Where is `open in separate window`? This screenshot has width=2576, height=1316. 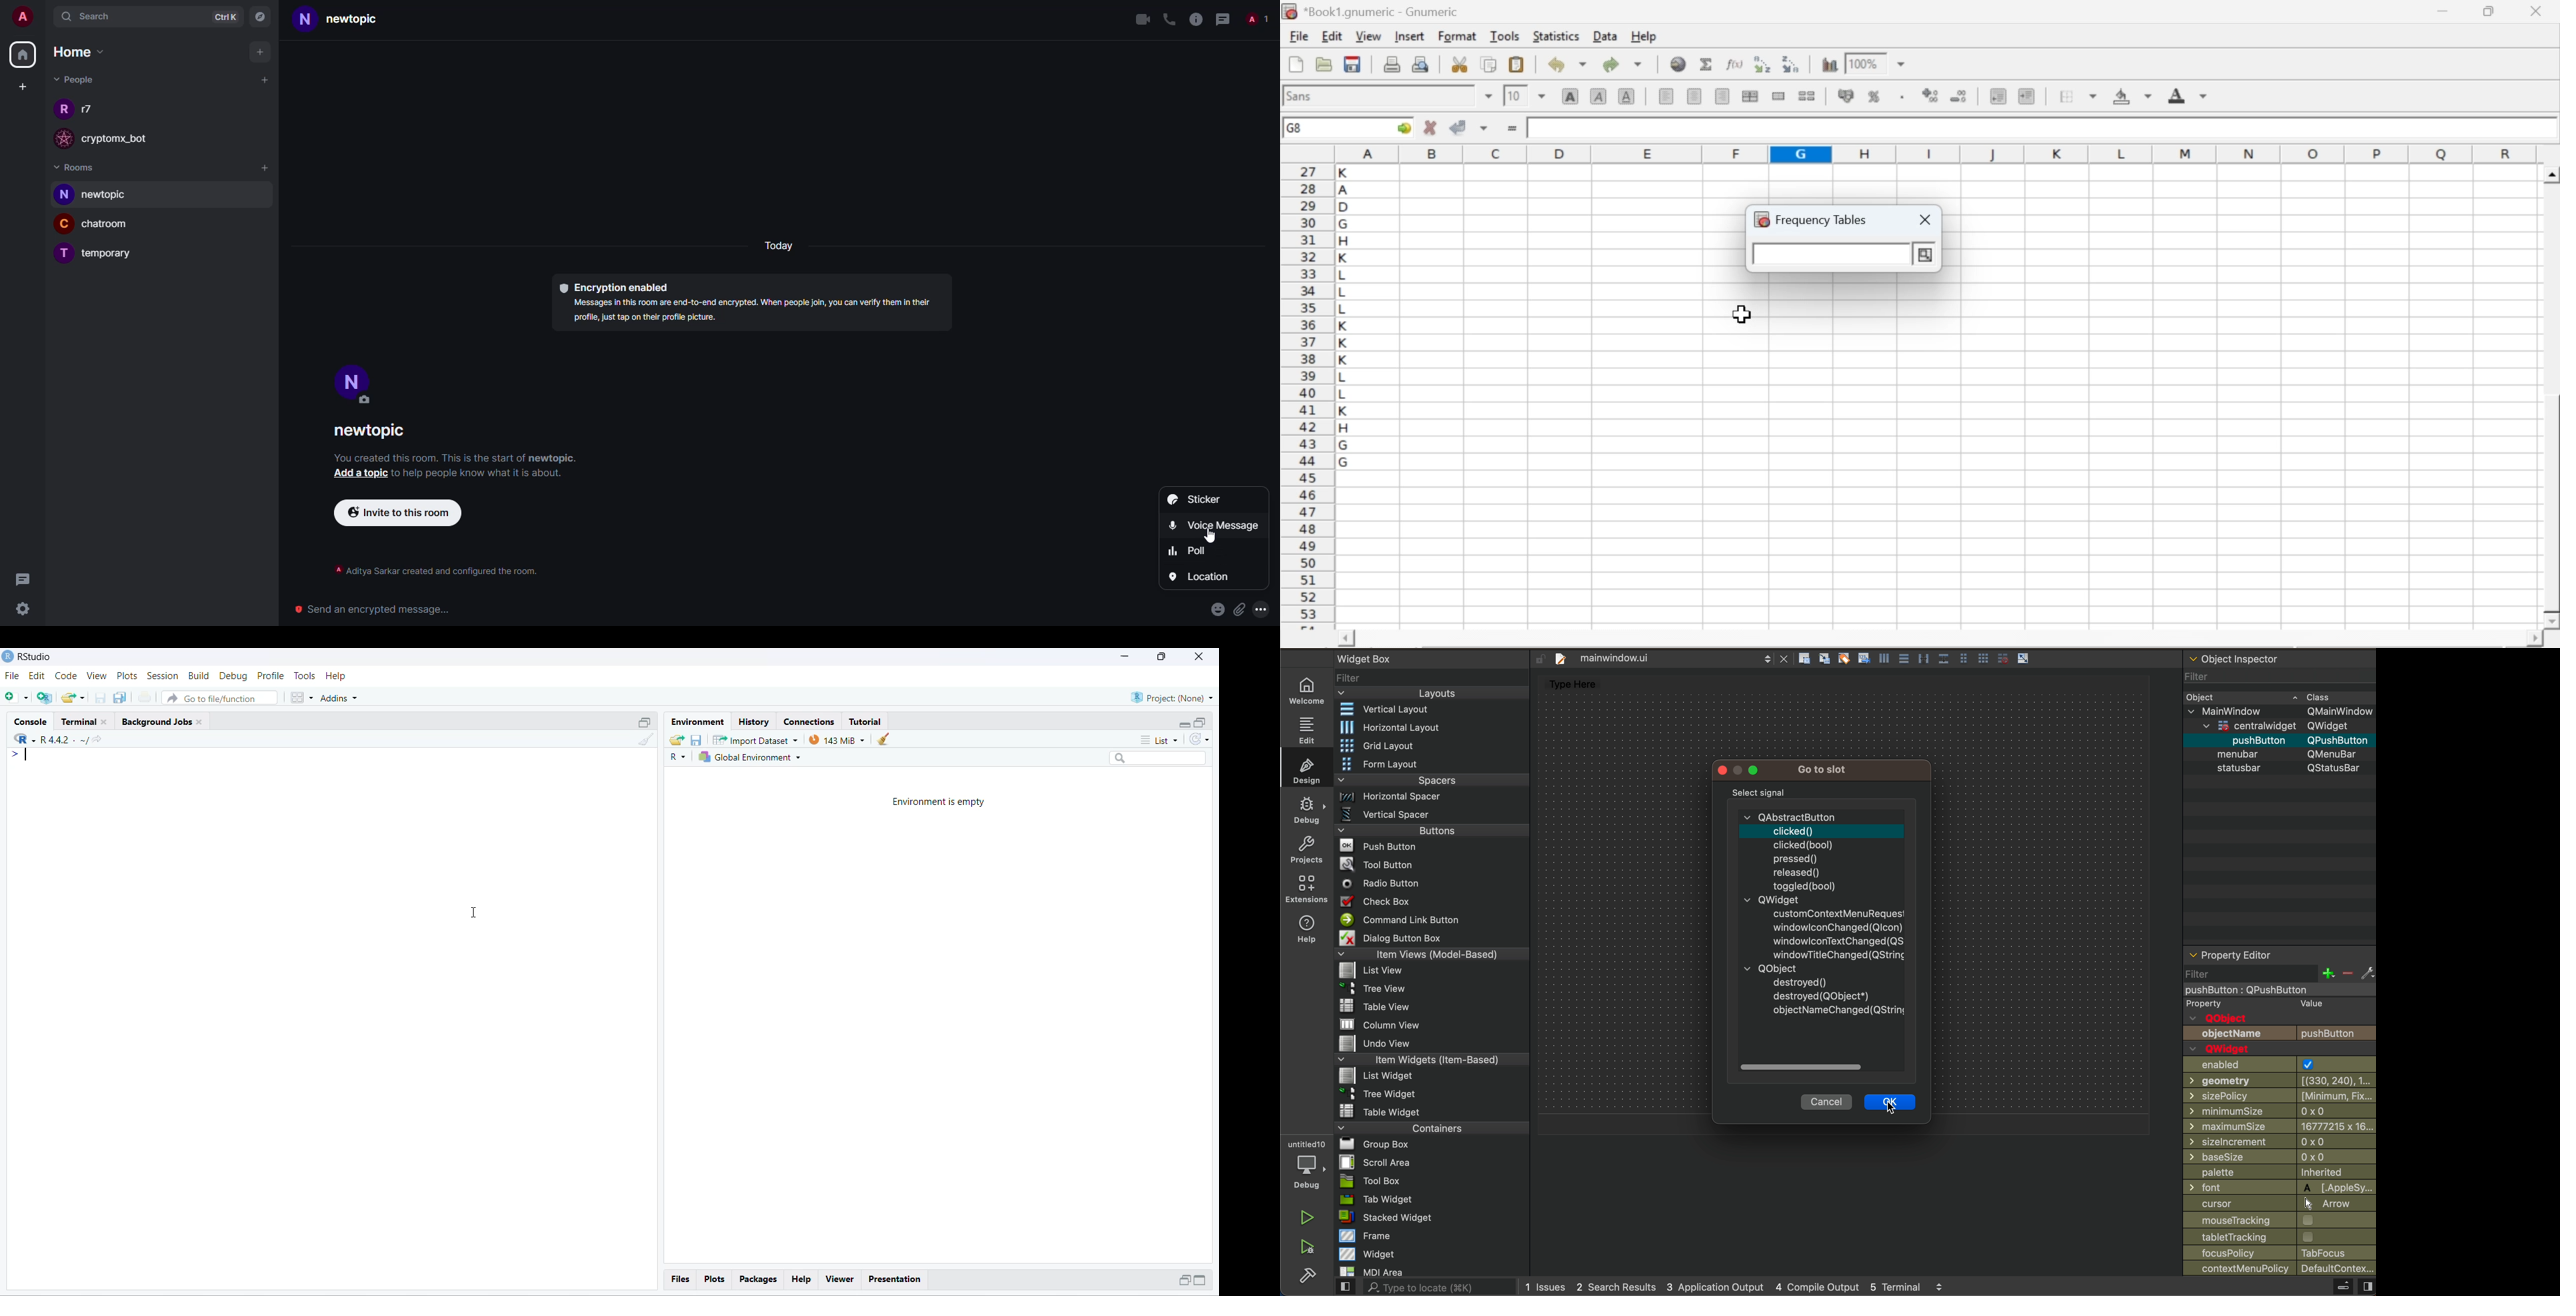
open in separate window is located at coordinates (1202, 722).